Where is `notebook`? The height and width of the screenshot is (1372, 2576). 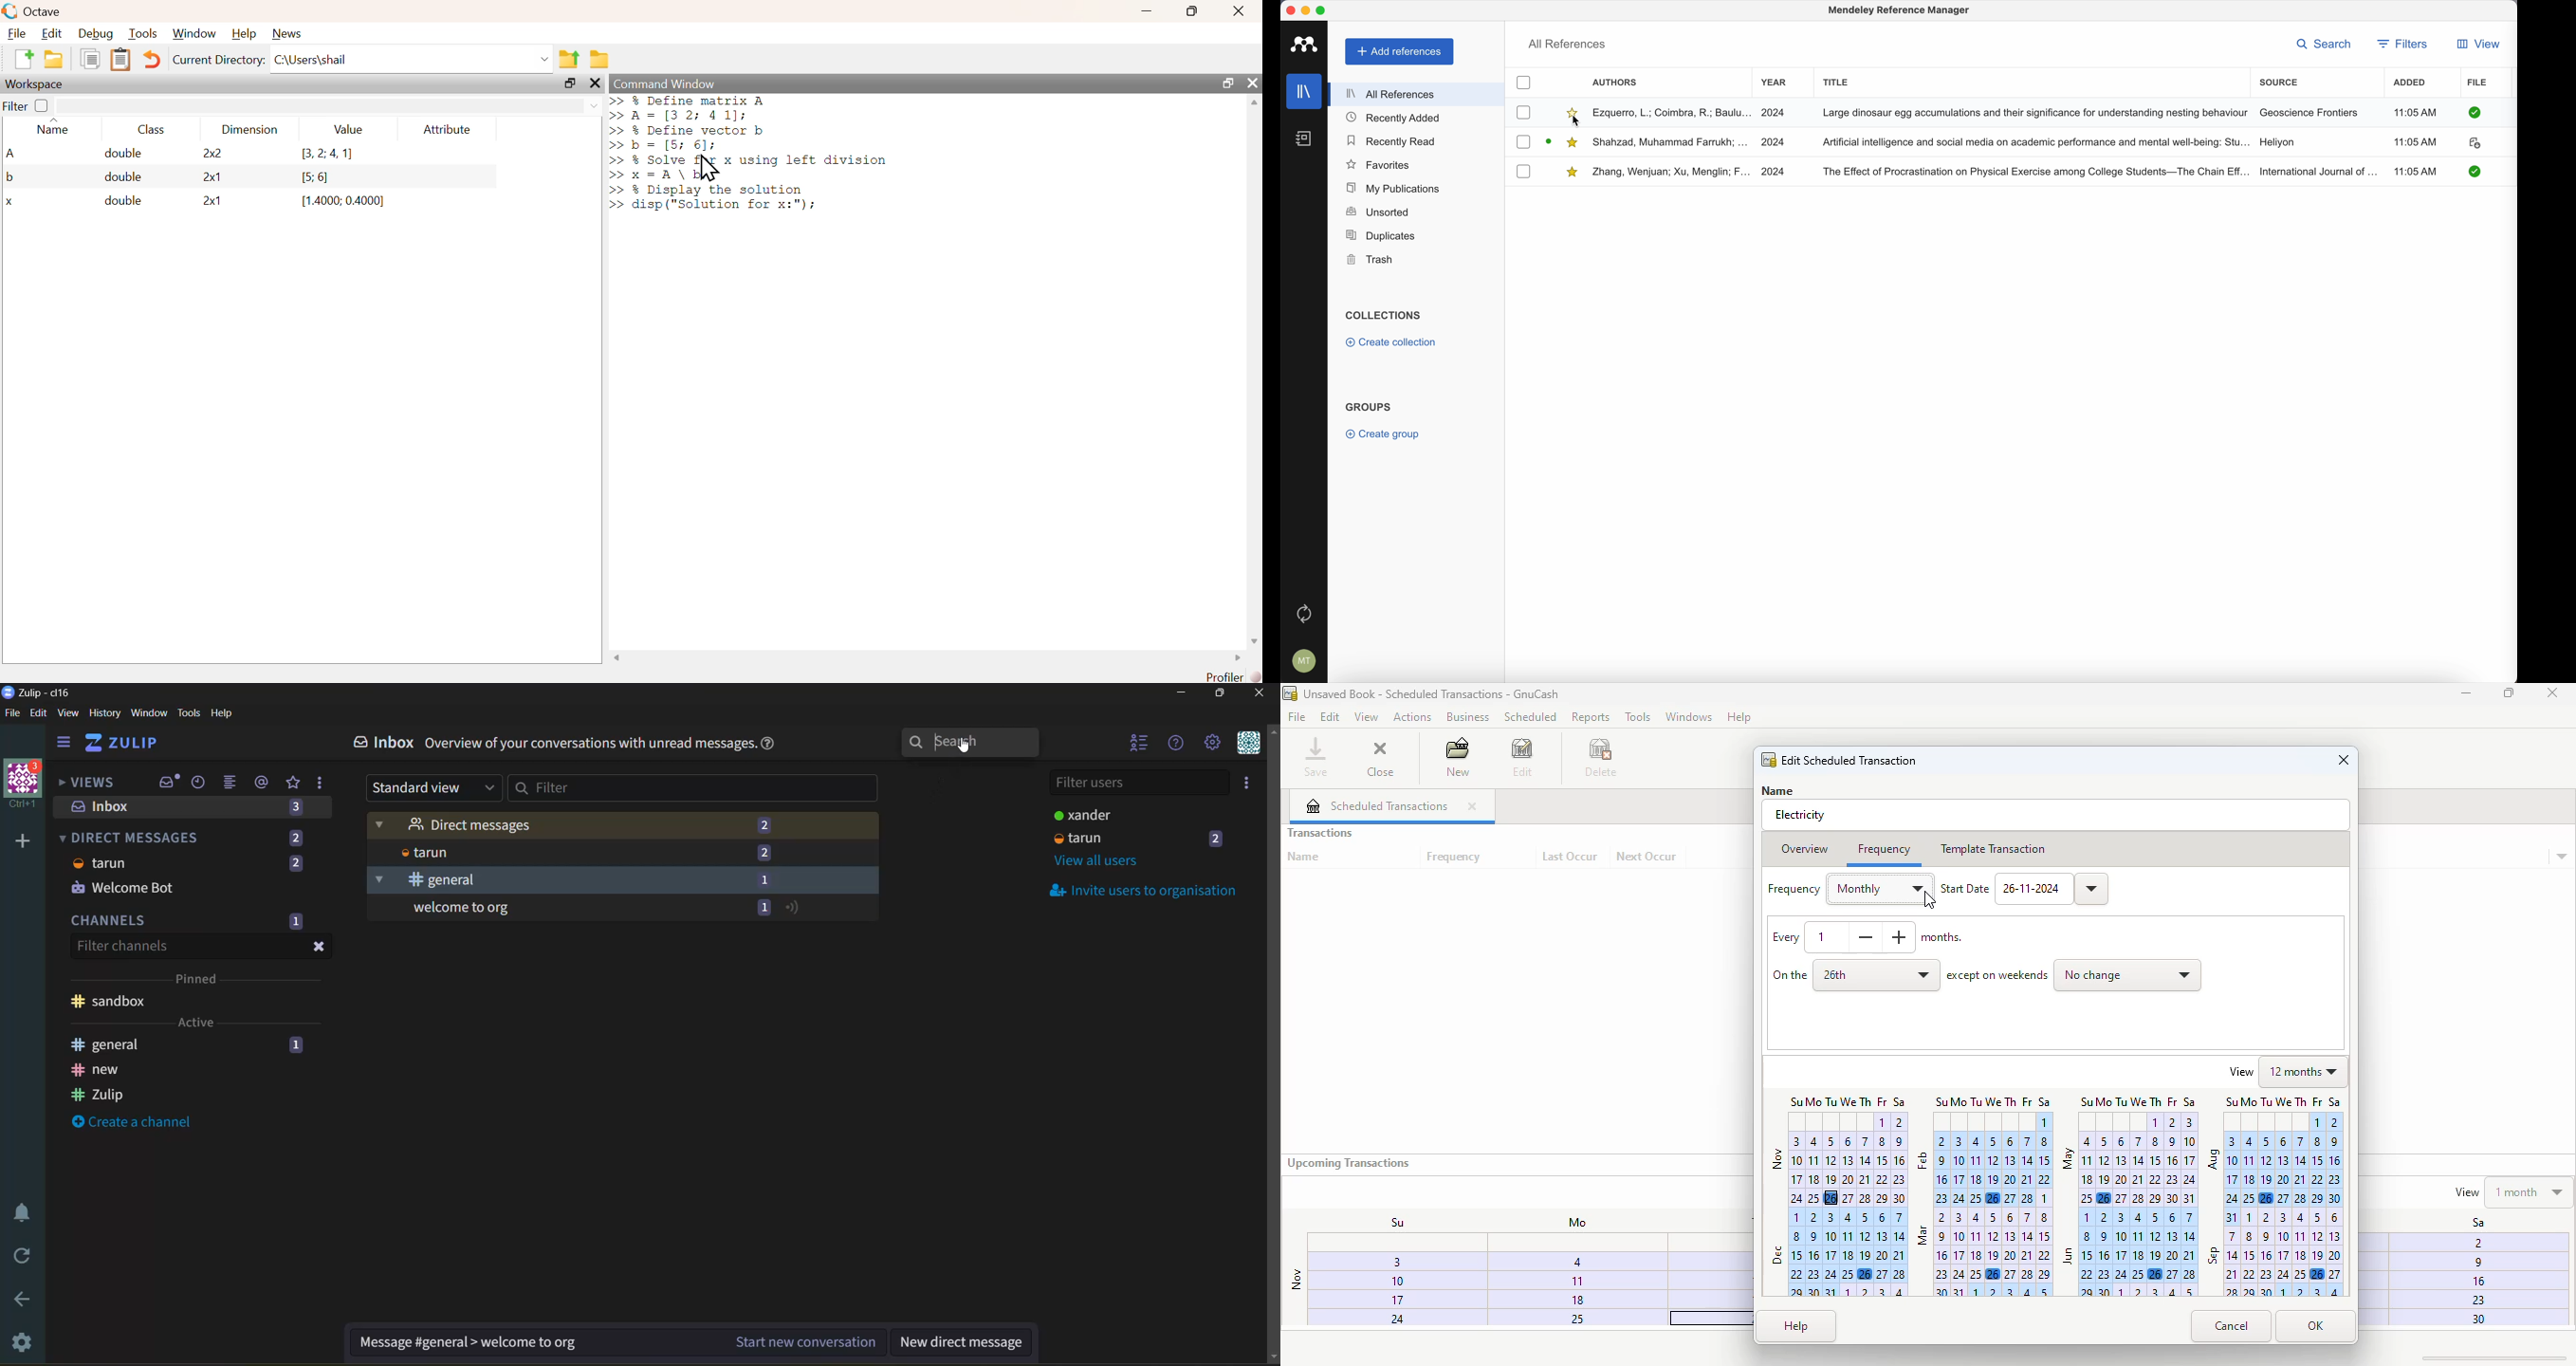 notebook is located at coordinates (1309, 140).